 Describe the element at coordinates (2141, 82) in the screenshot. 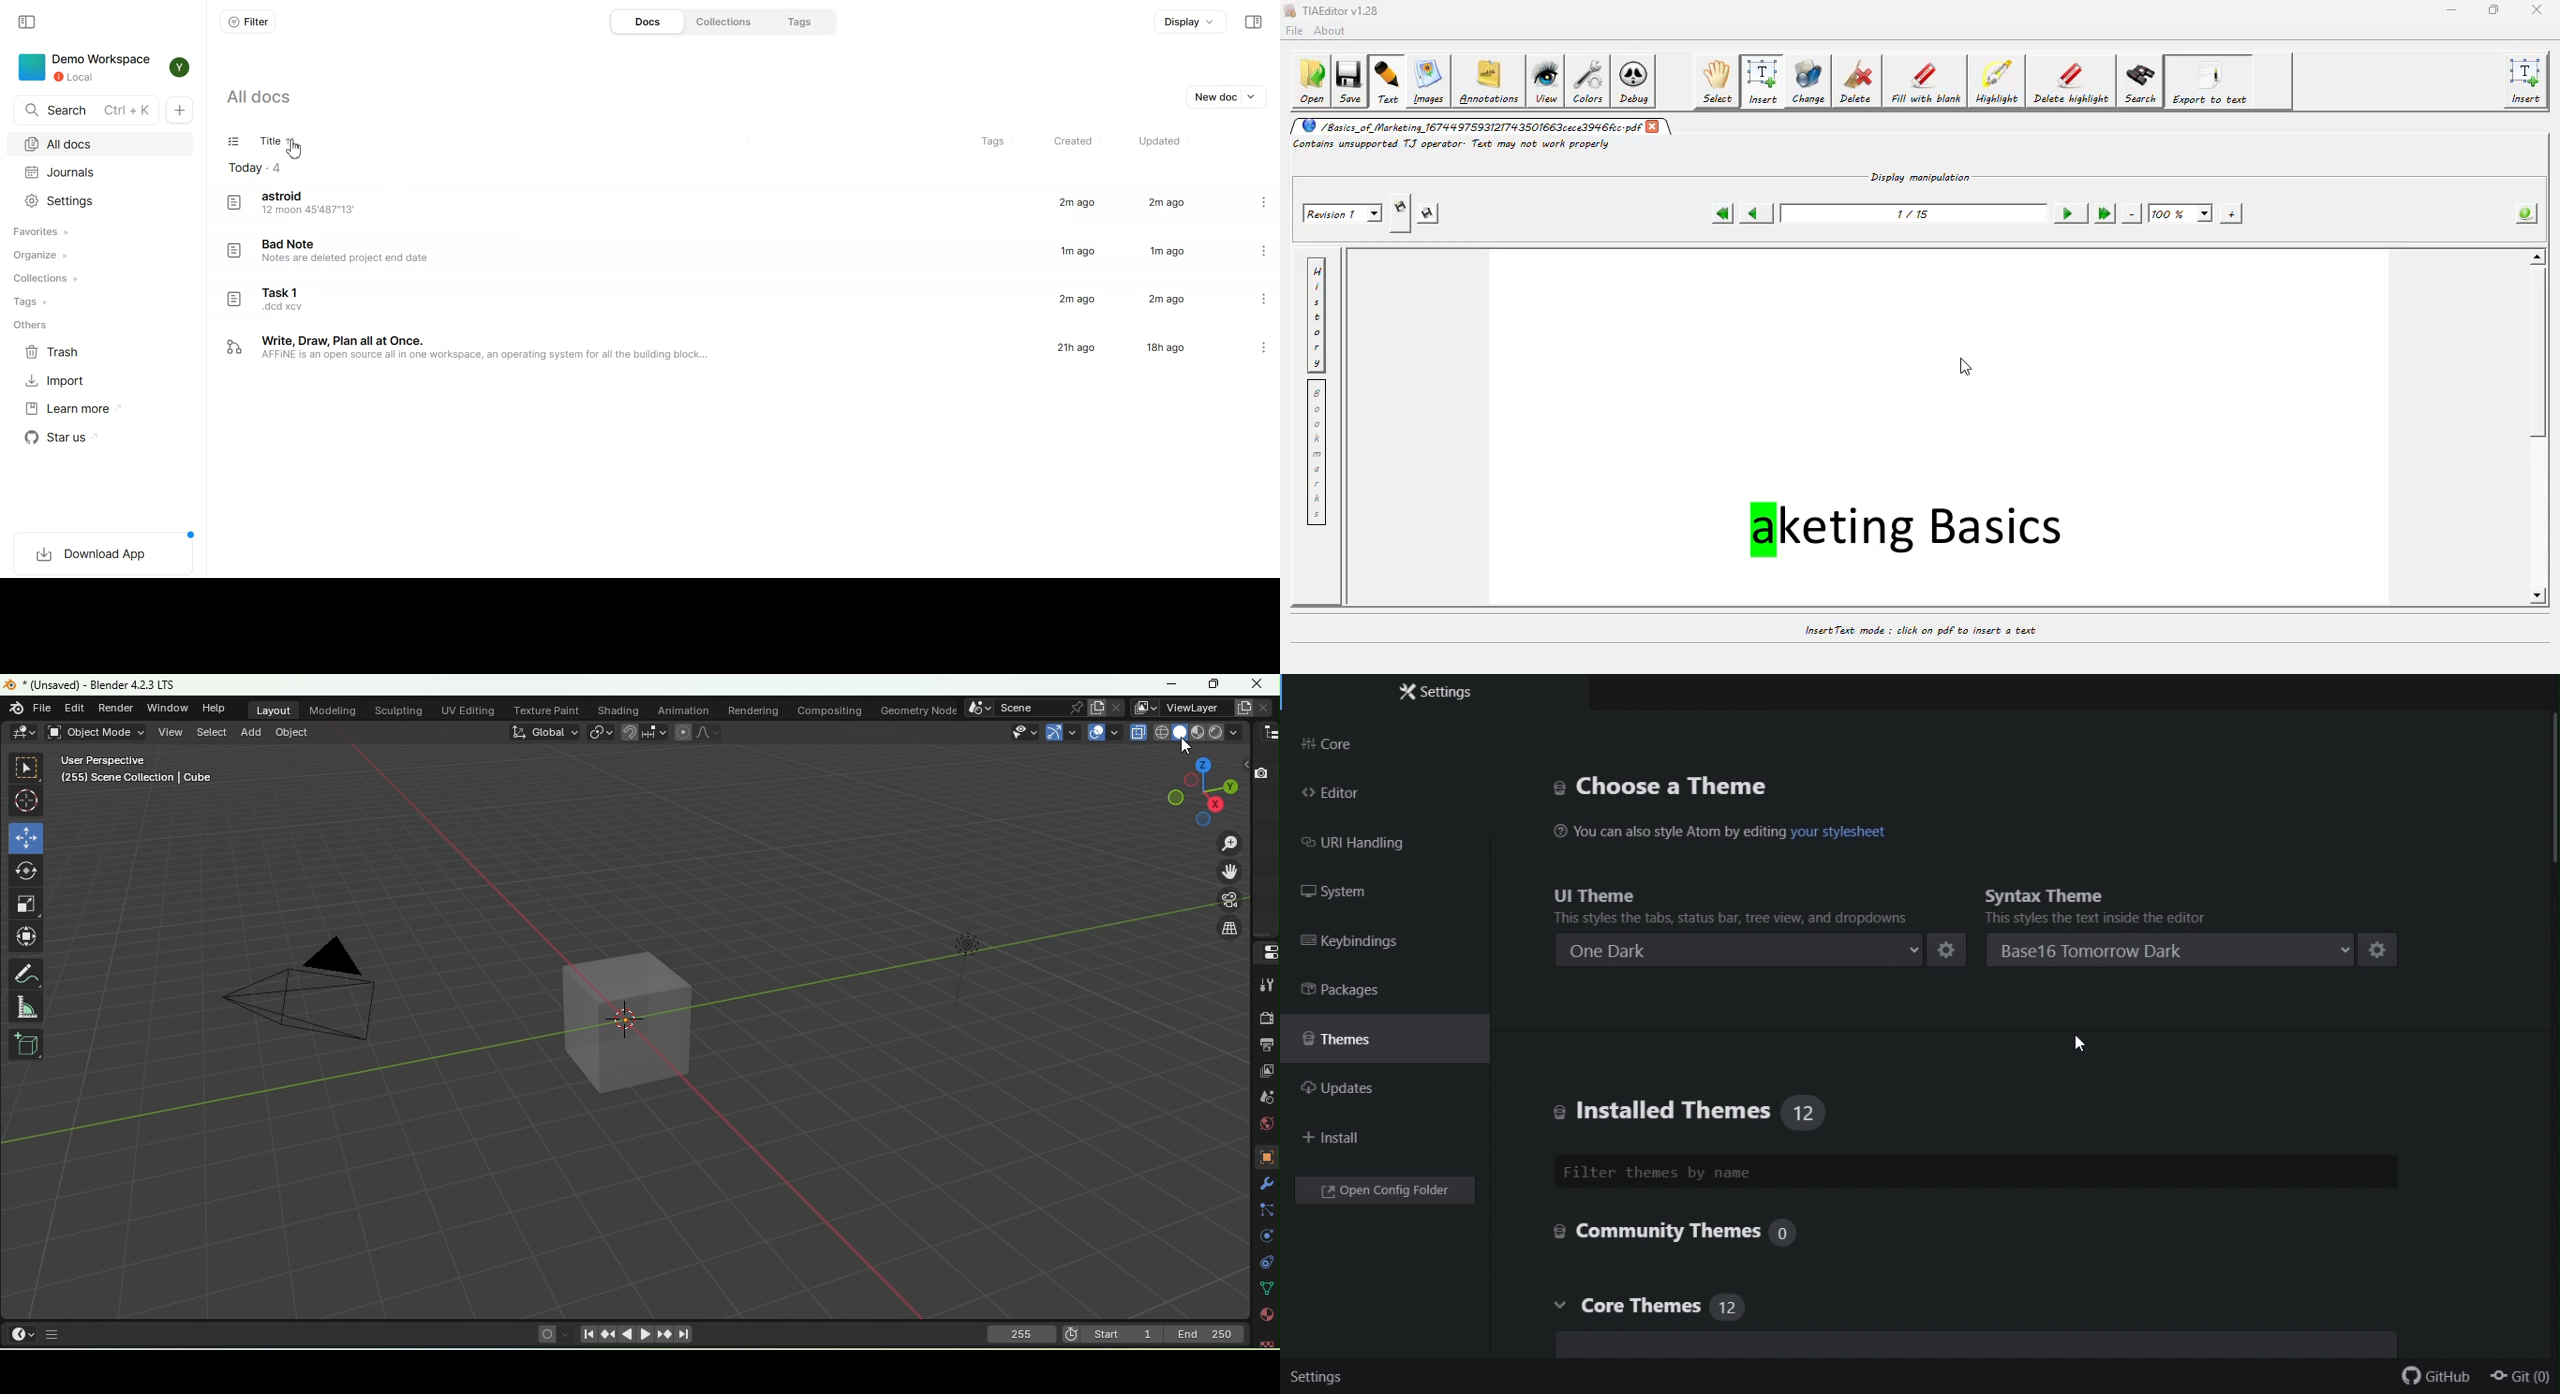

I see `search` at that location.